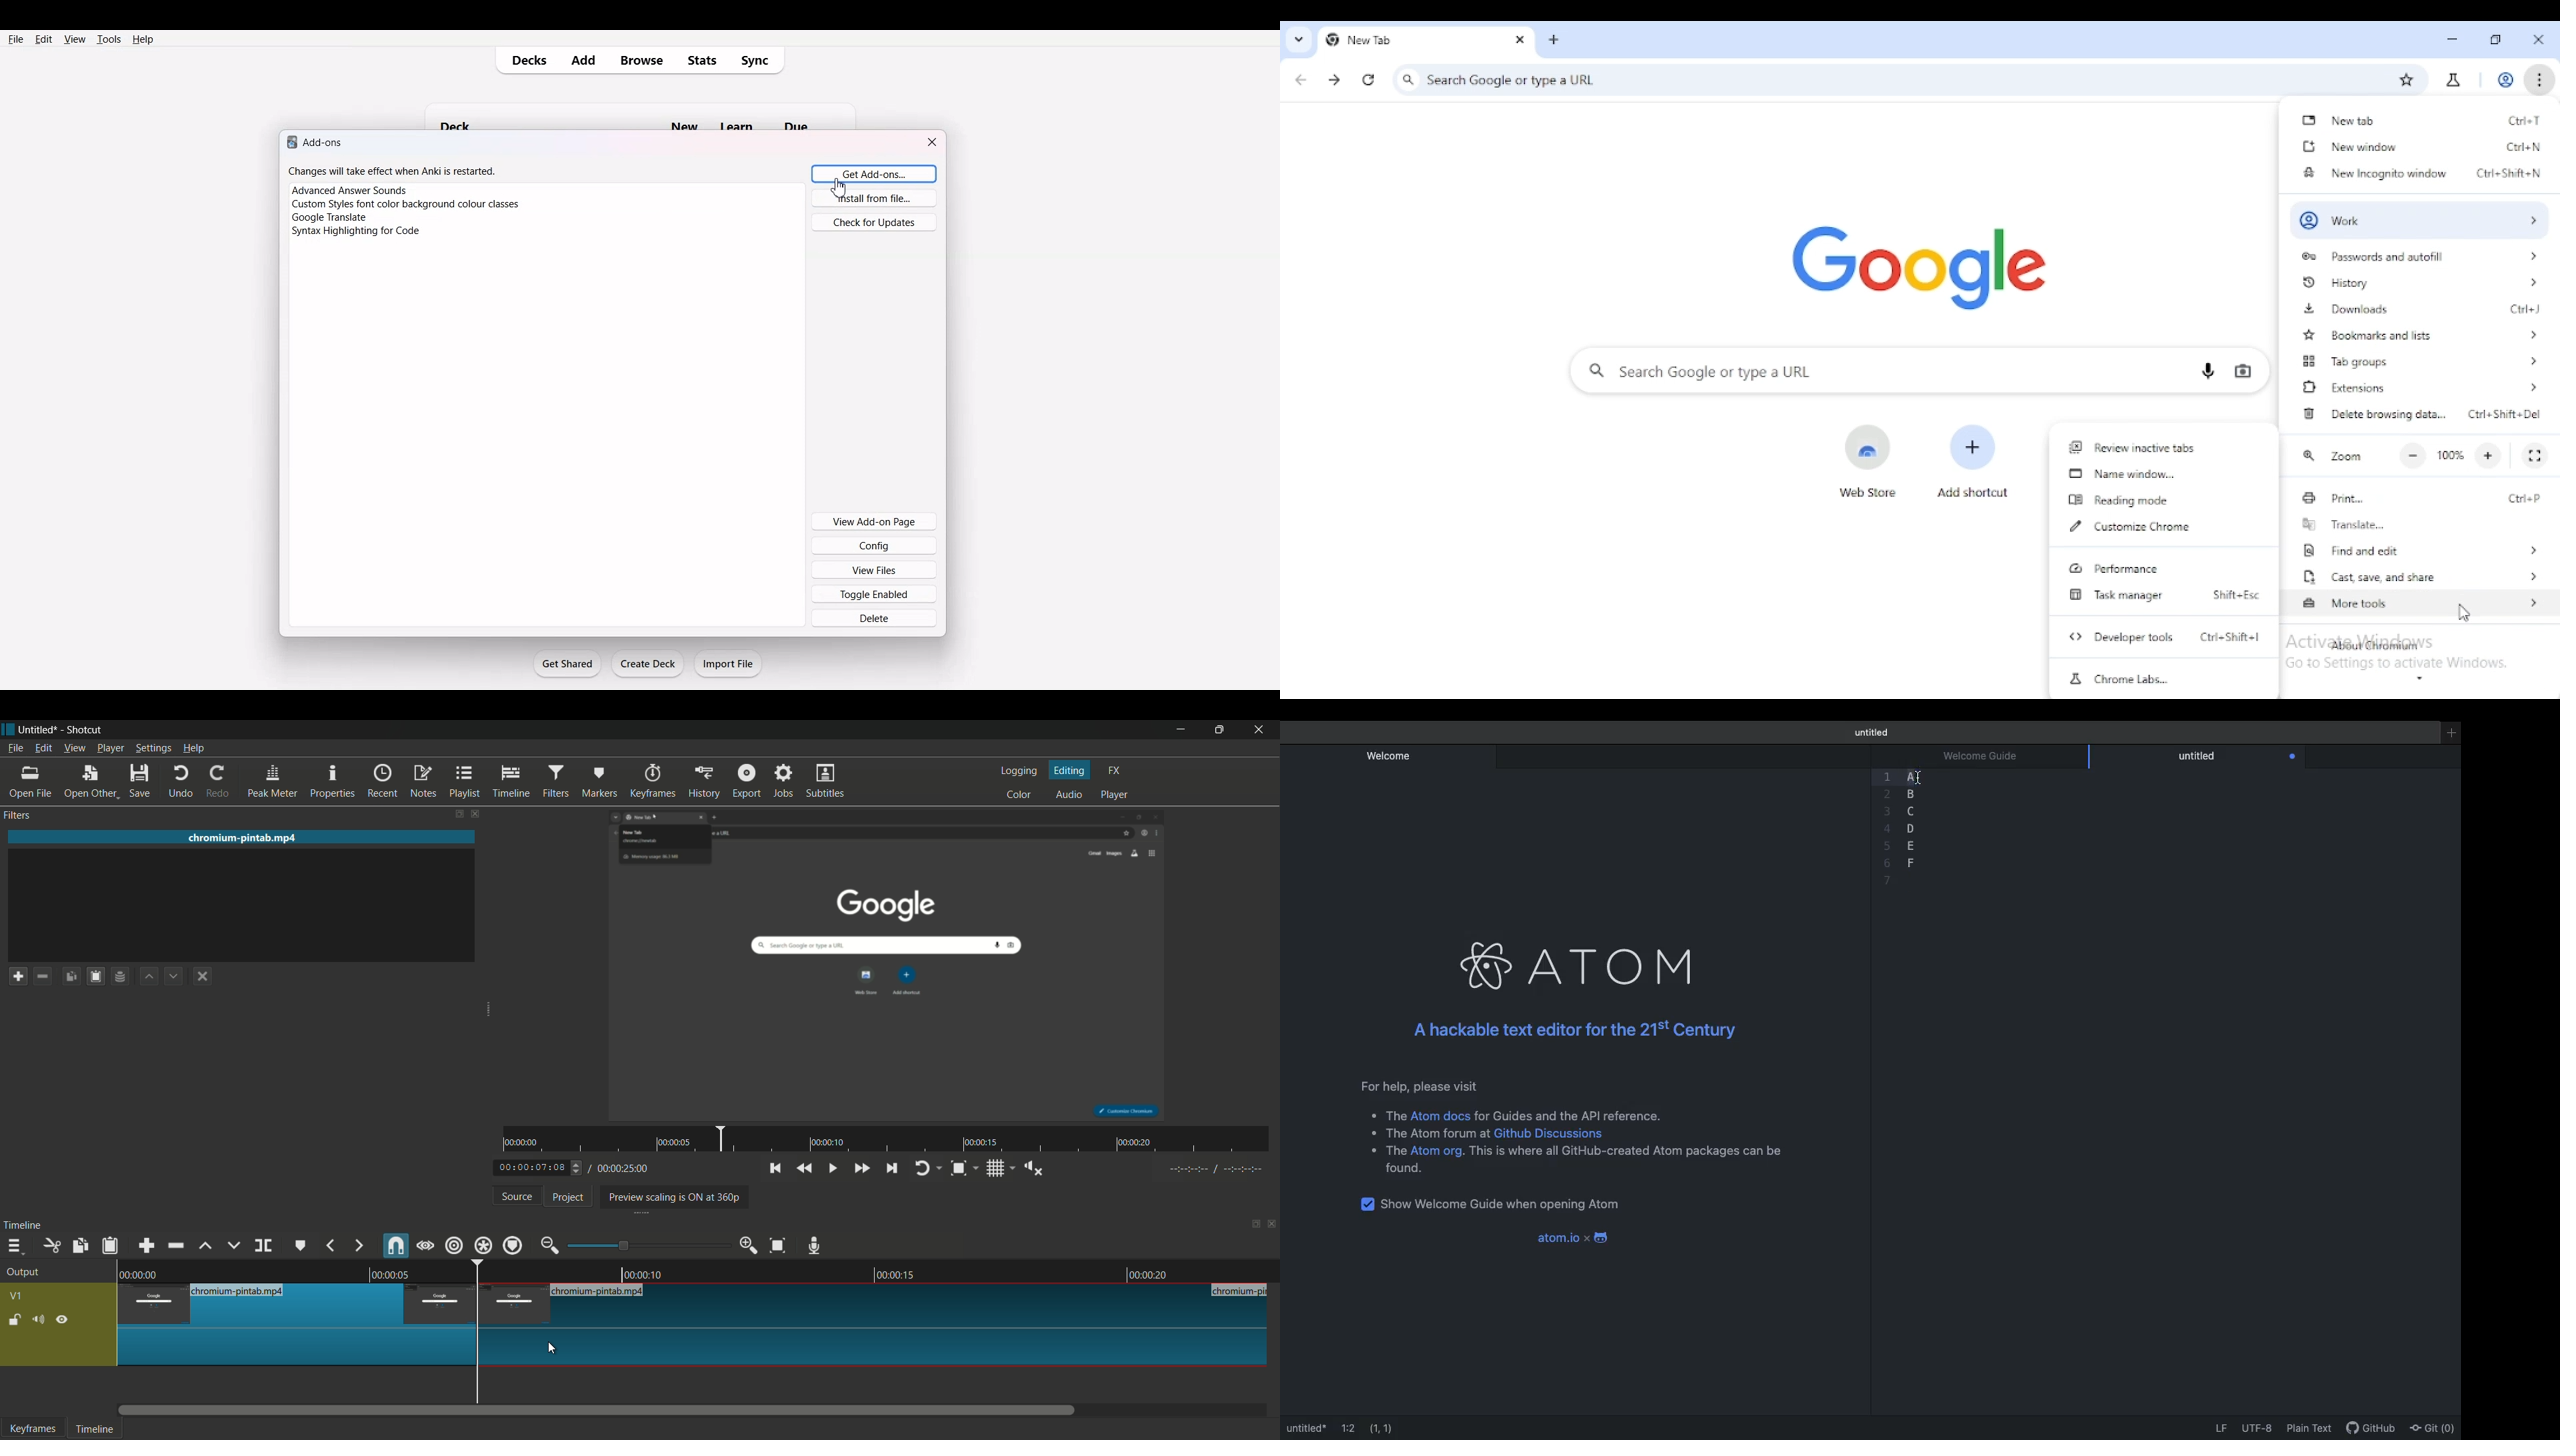 The image size is (2576, 1456). Describe the element at coordinates (2374, 173) in the screenshot. I see `new incognito window` at that location.